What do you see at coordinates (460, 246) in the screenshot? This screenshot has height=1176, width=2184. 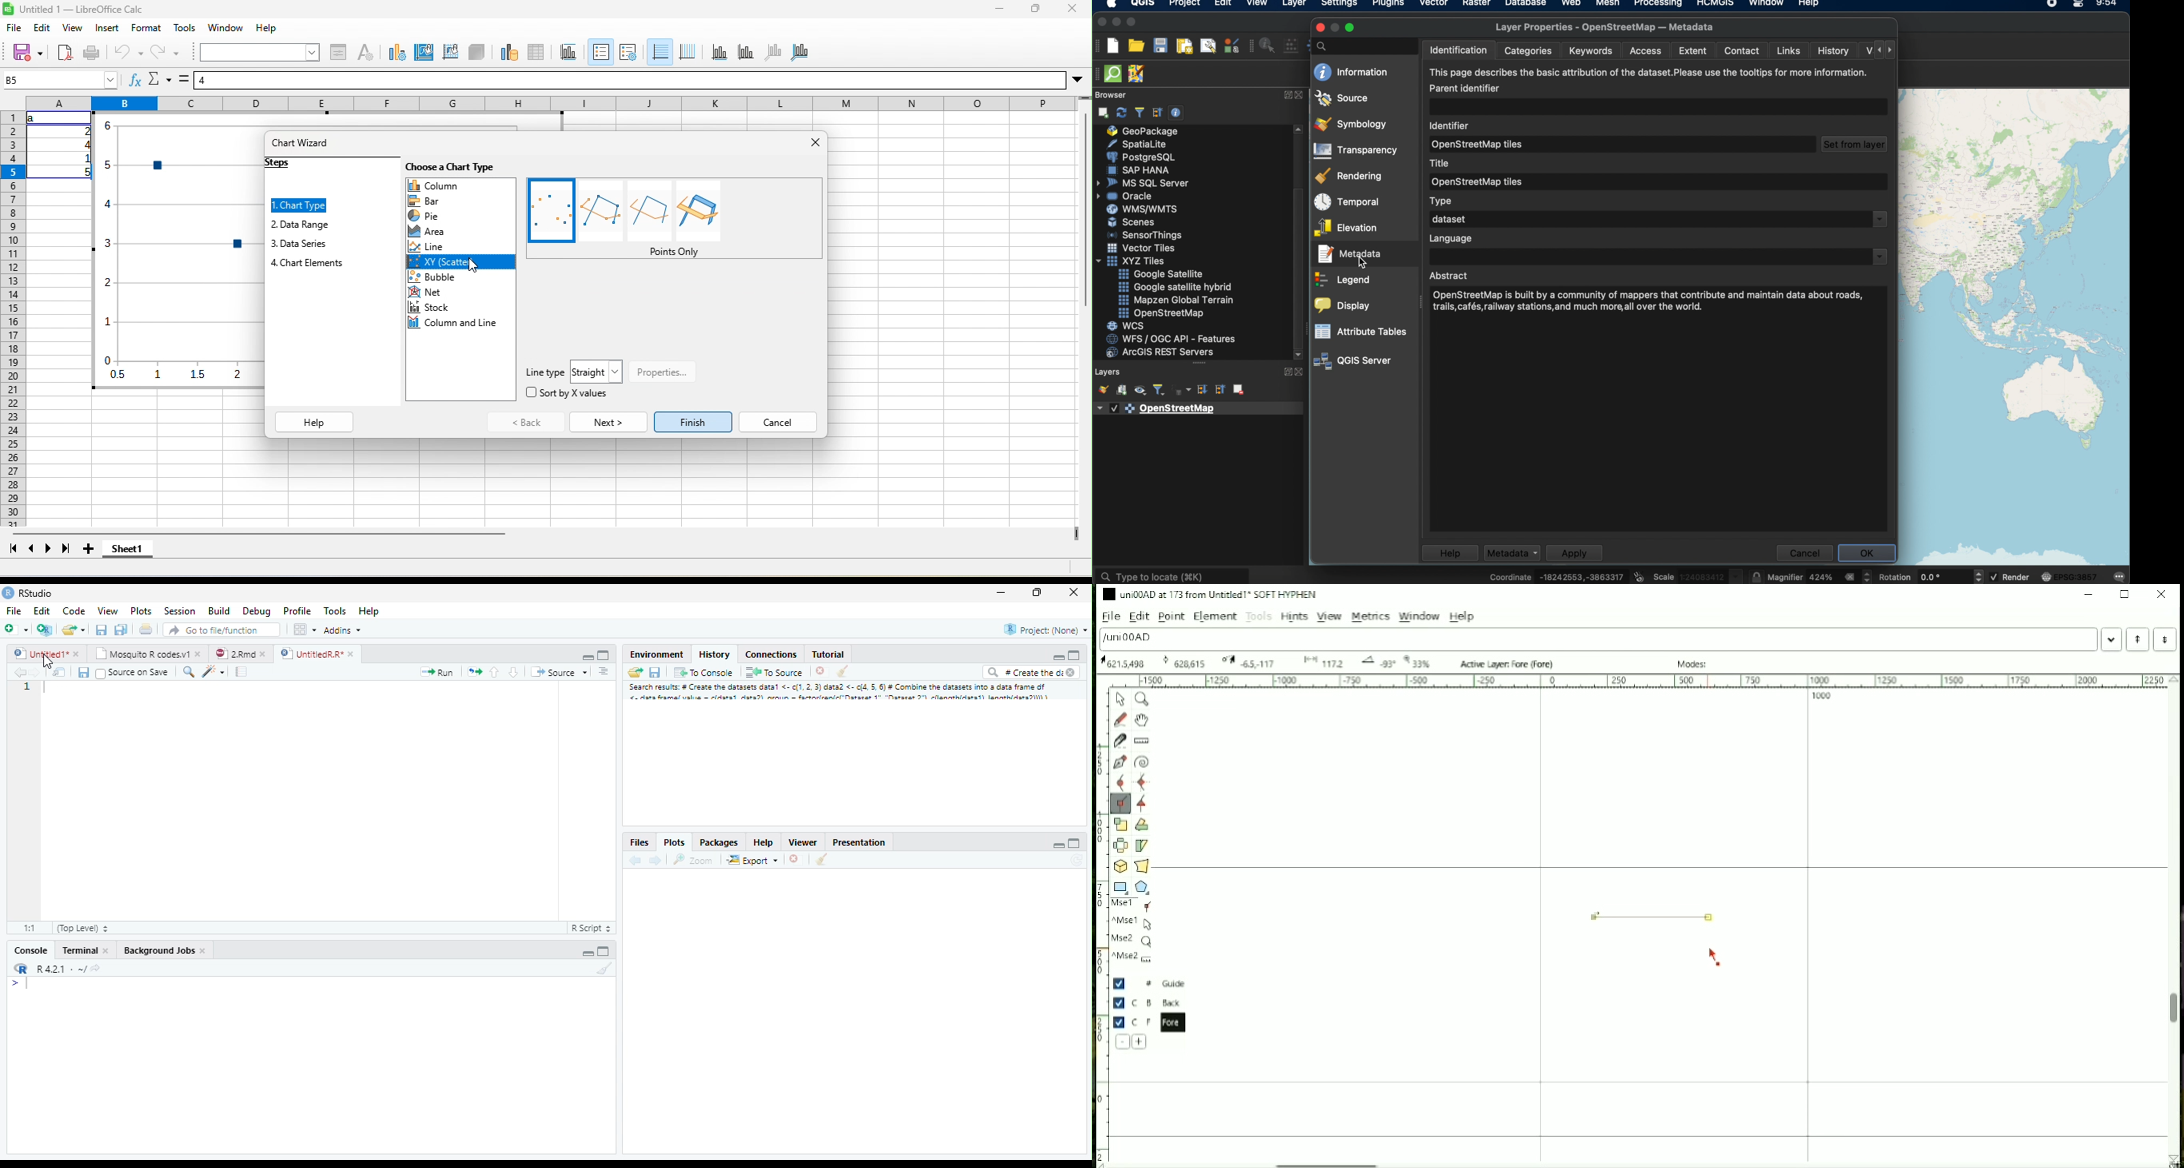 I see `line` at bounding box center [460, 246].